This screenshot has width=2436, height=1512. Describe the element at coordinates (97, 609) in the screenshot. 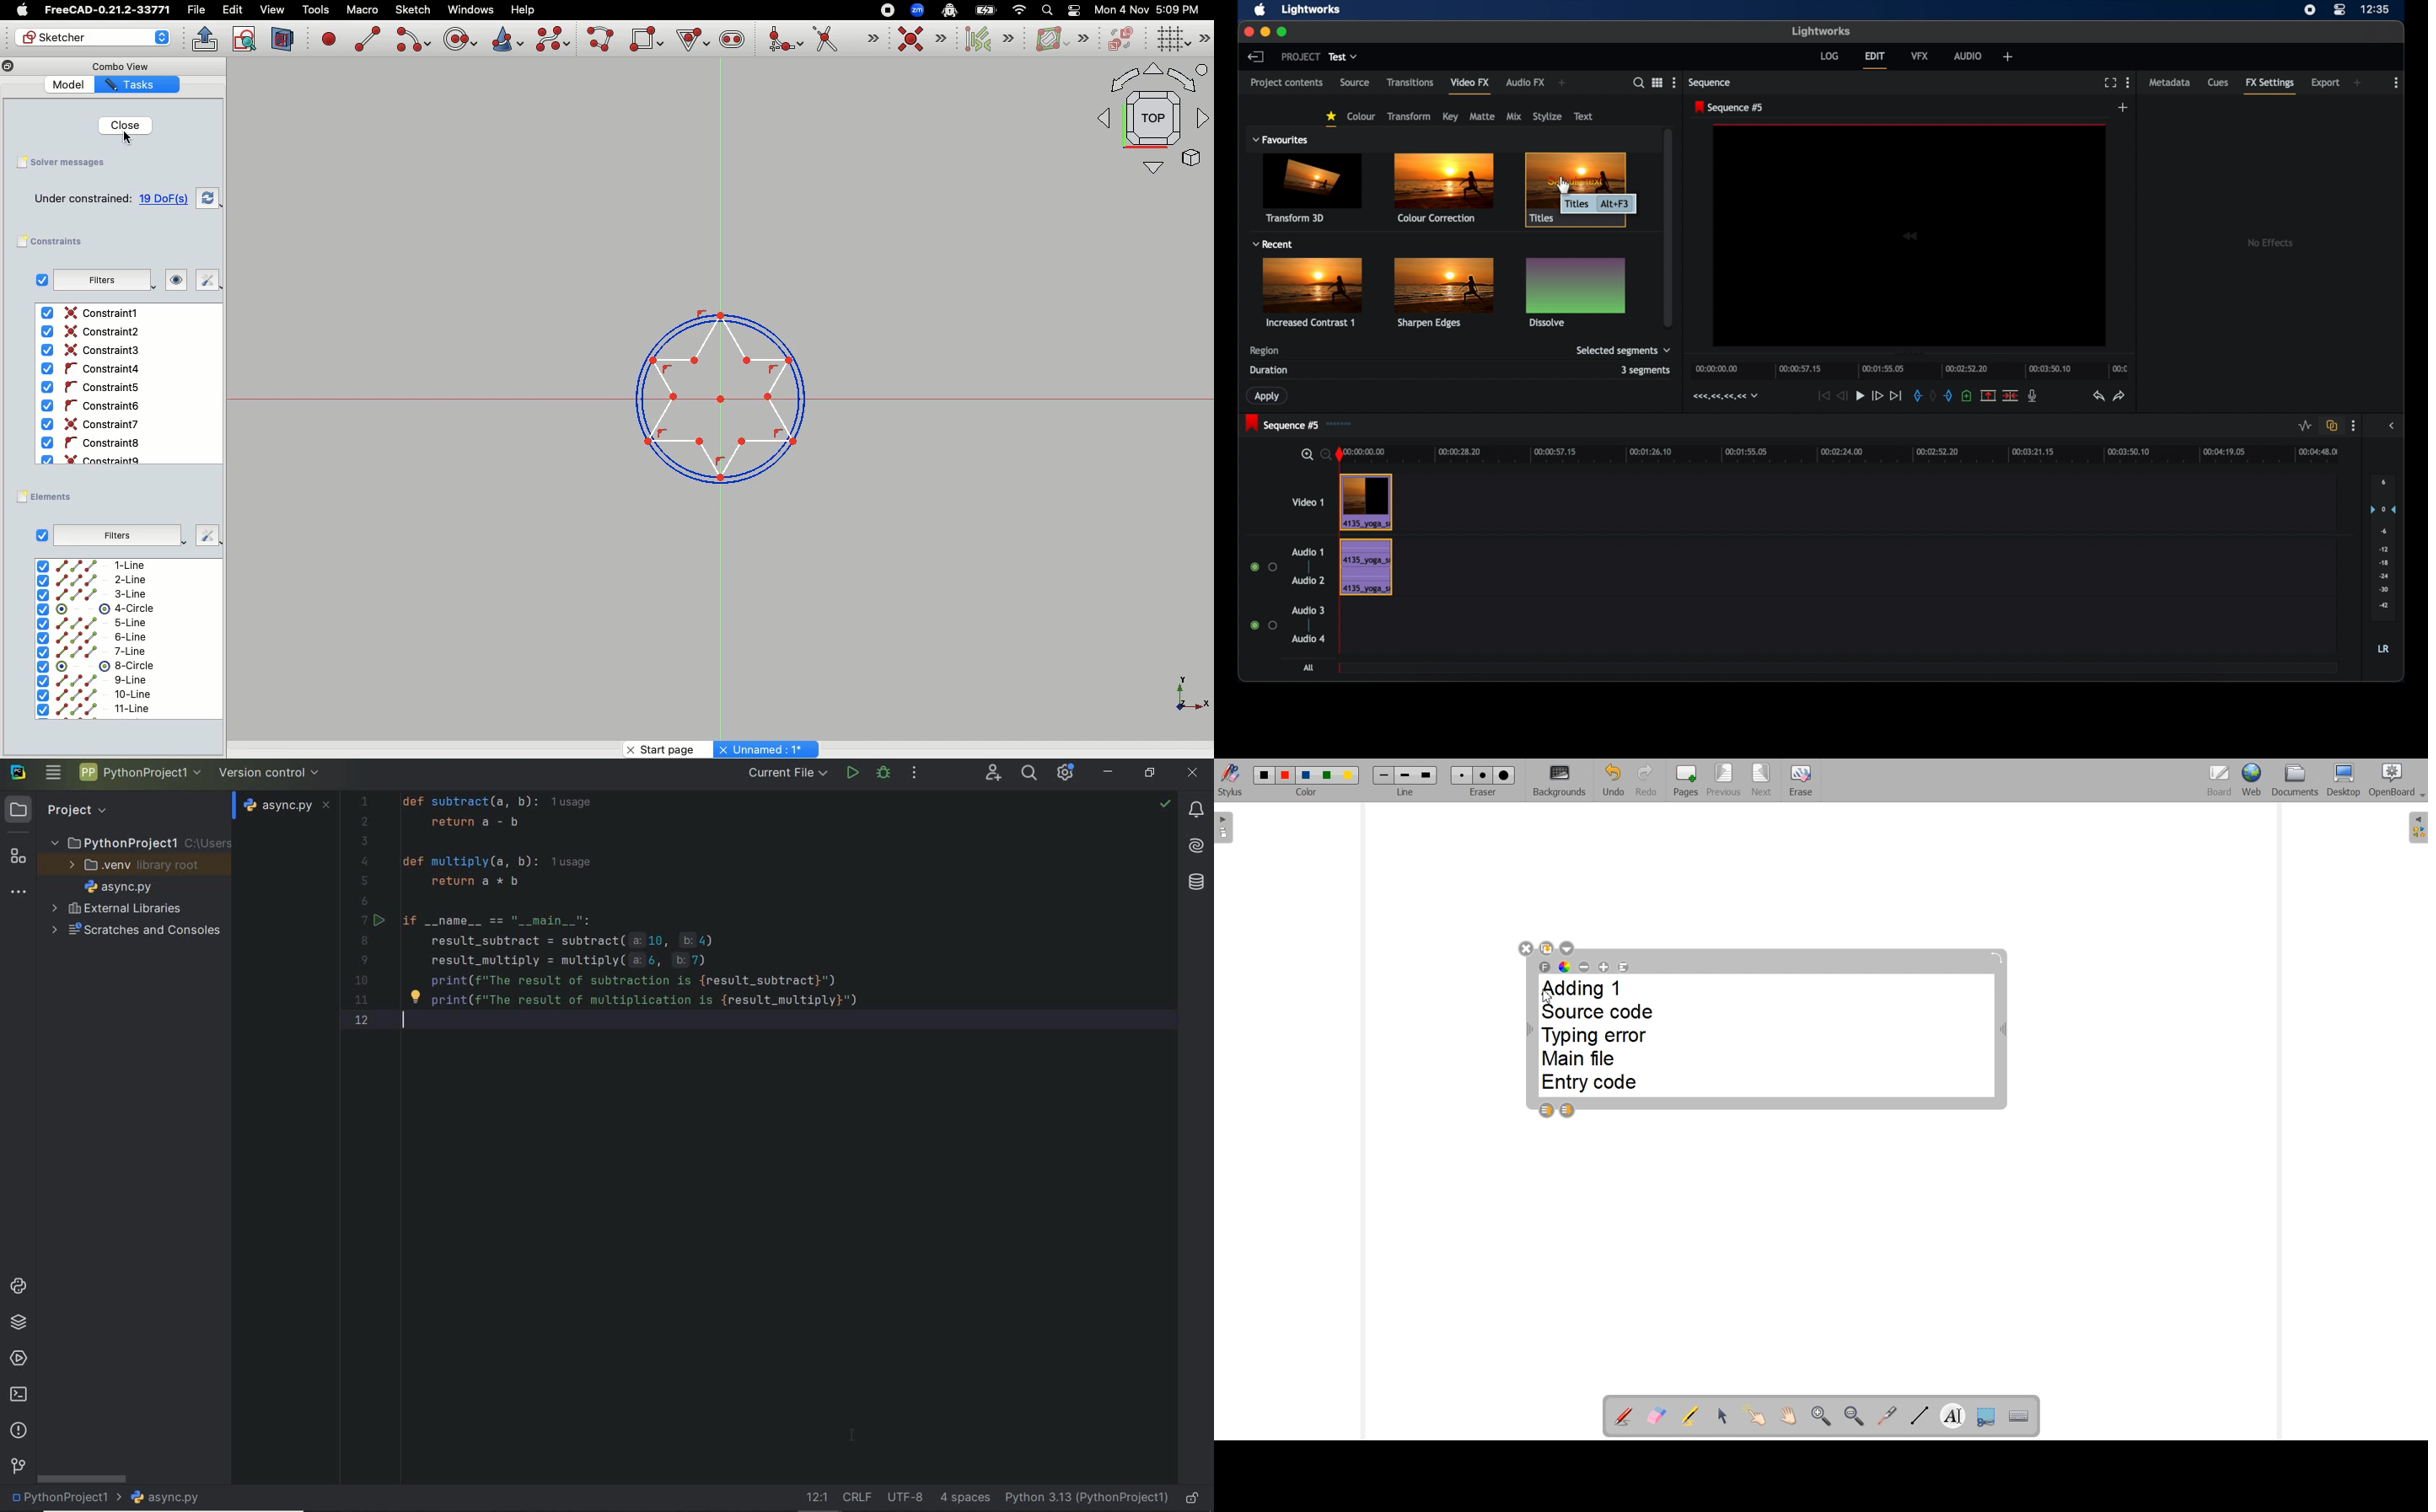

I see `4-Circle` at that location.